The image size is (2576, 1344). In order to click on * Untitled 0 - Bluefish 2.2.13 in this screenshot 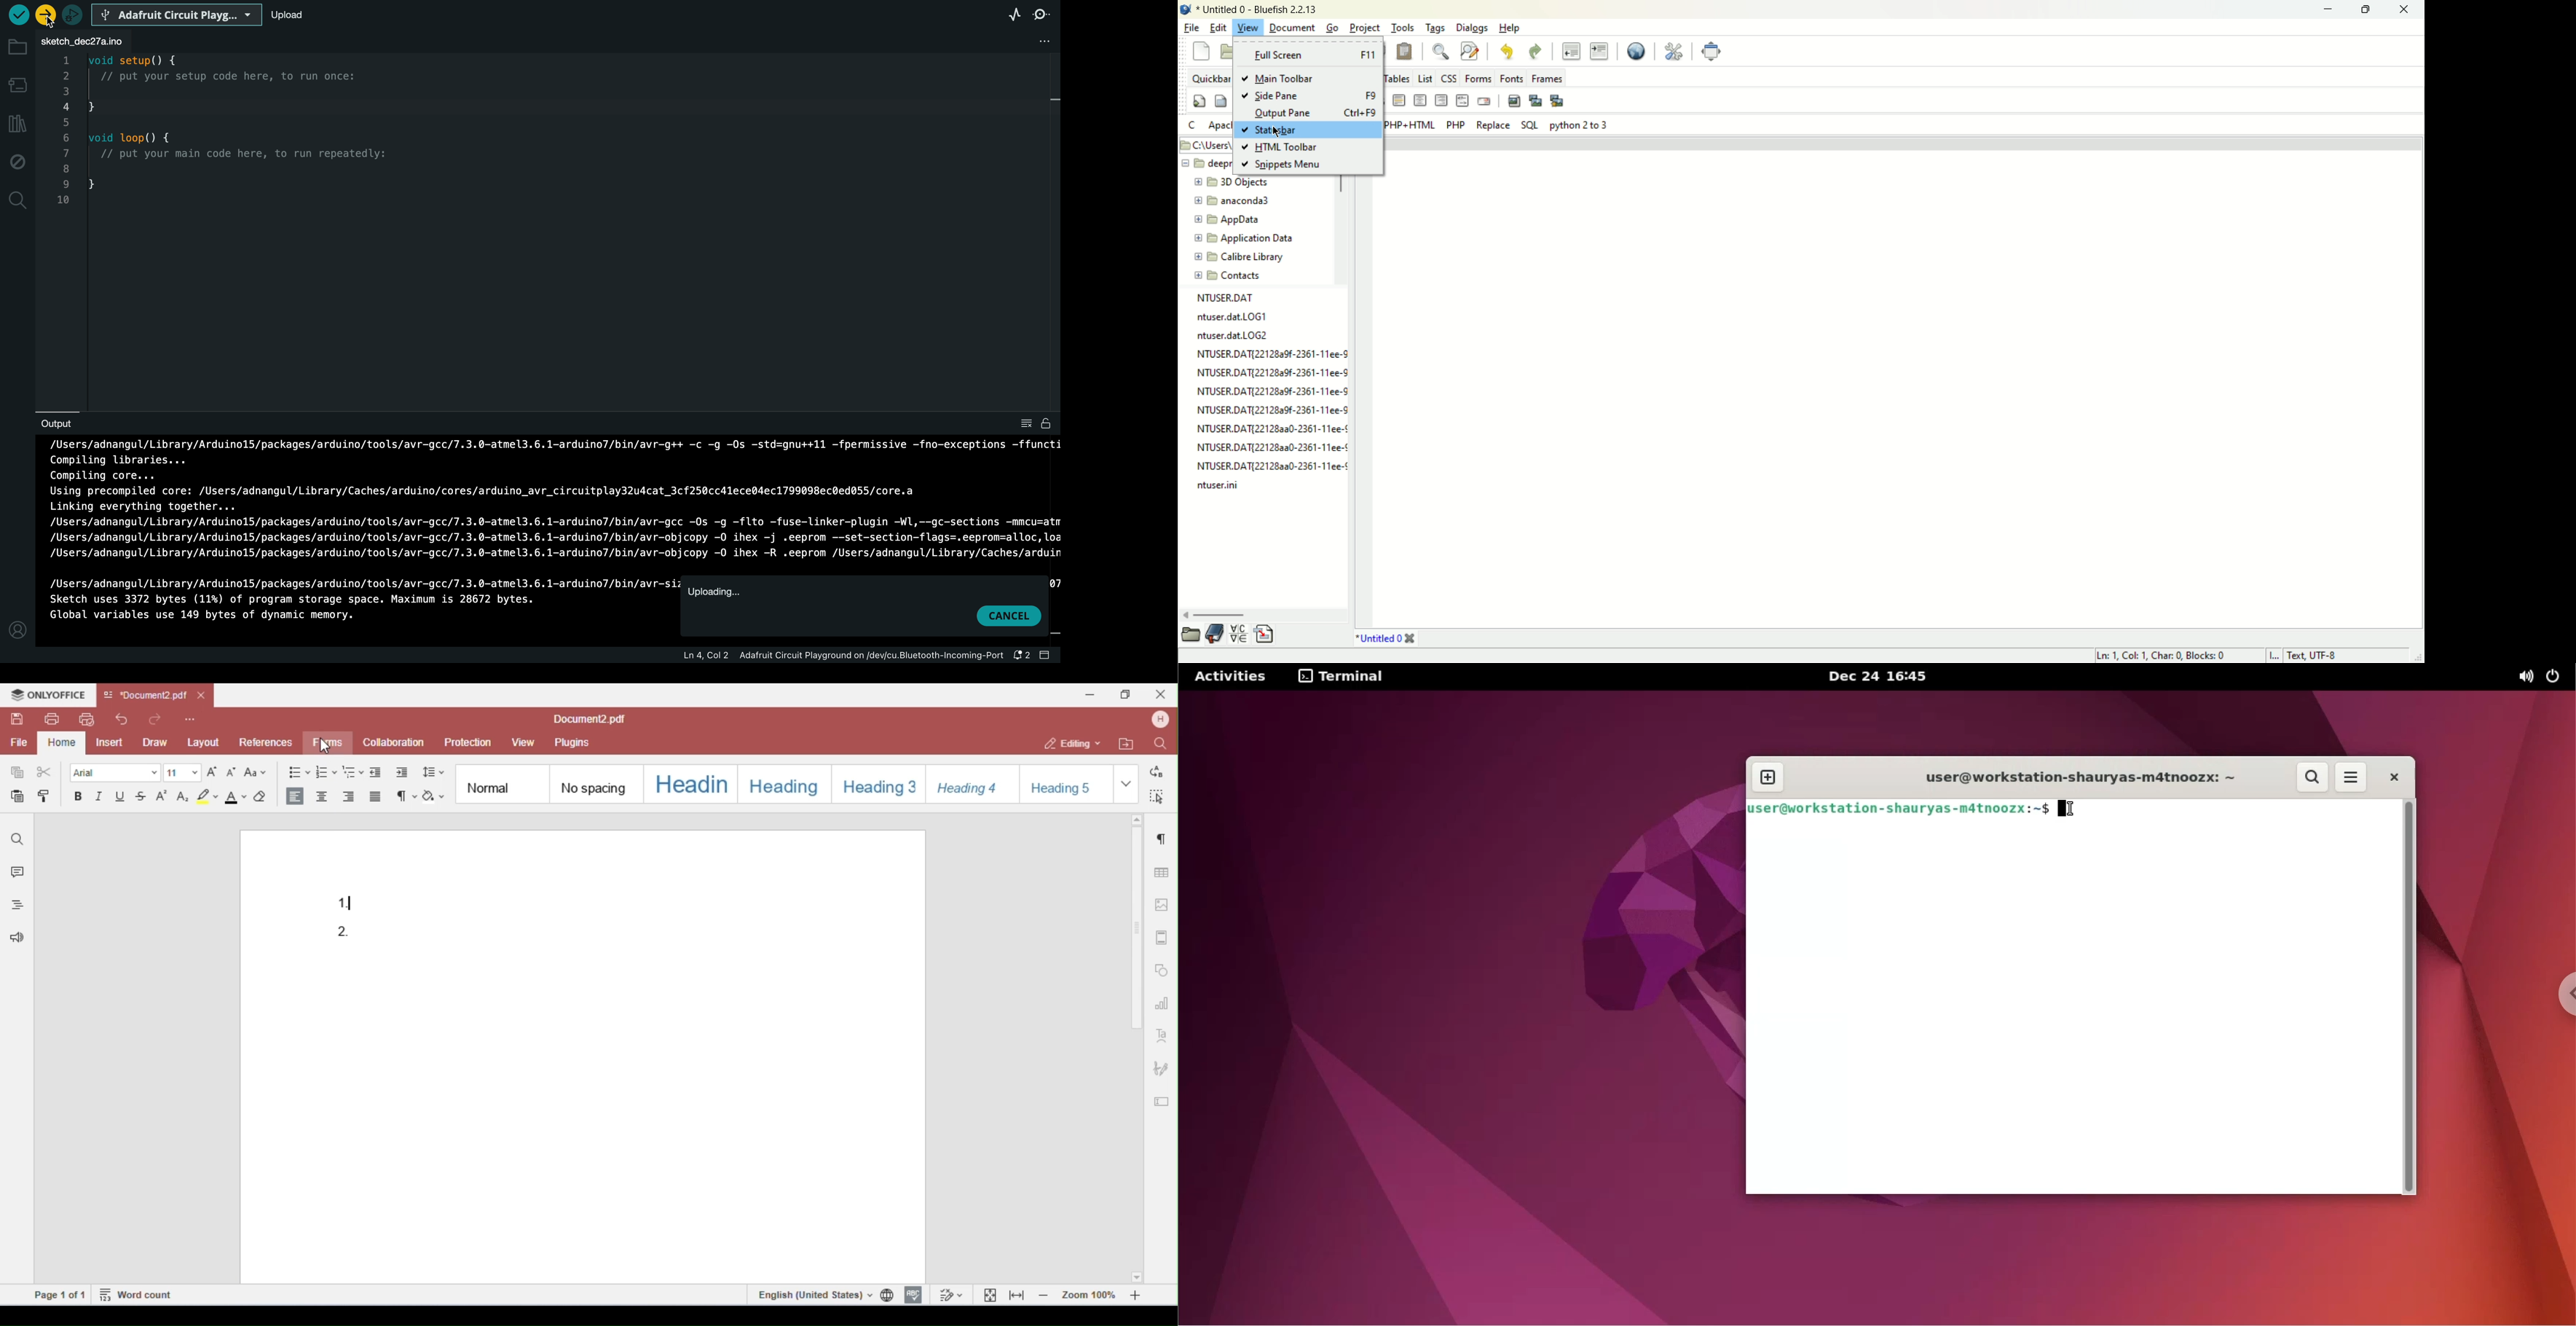, I will do `click(1256, 10)`.